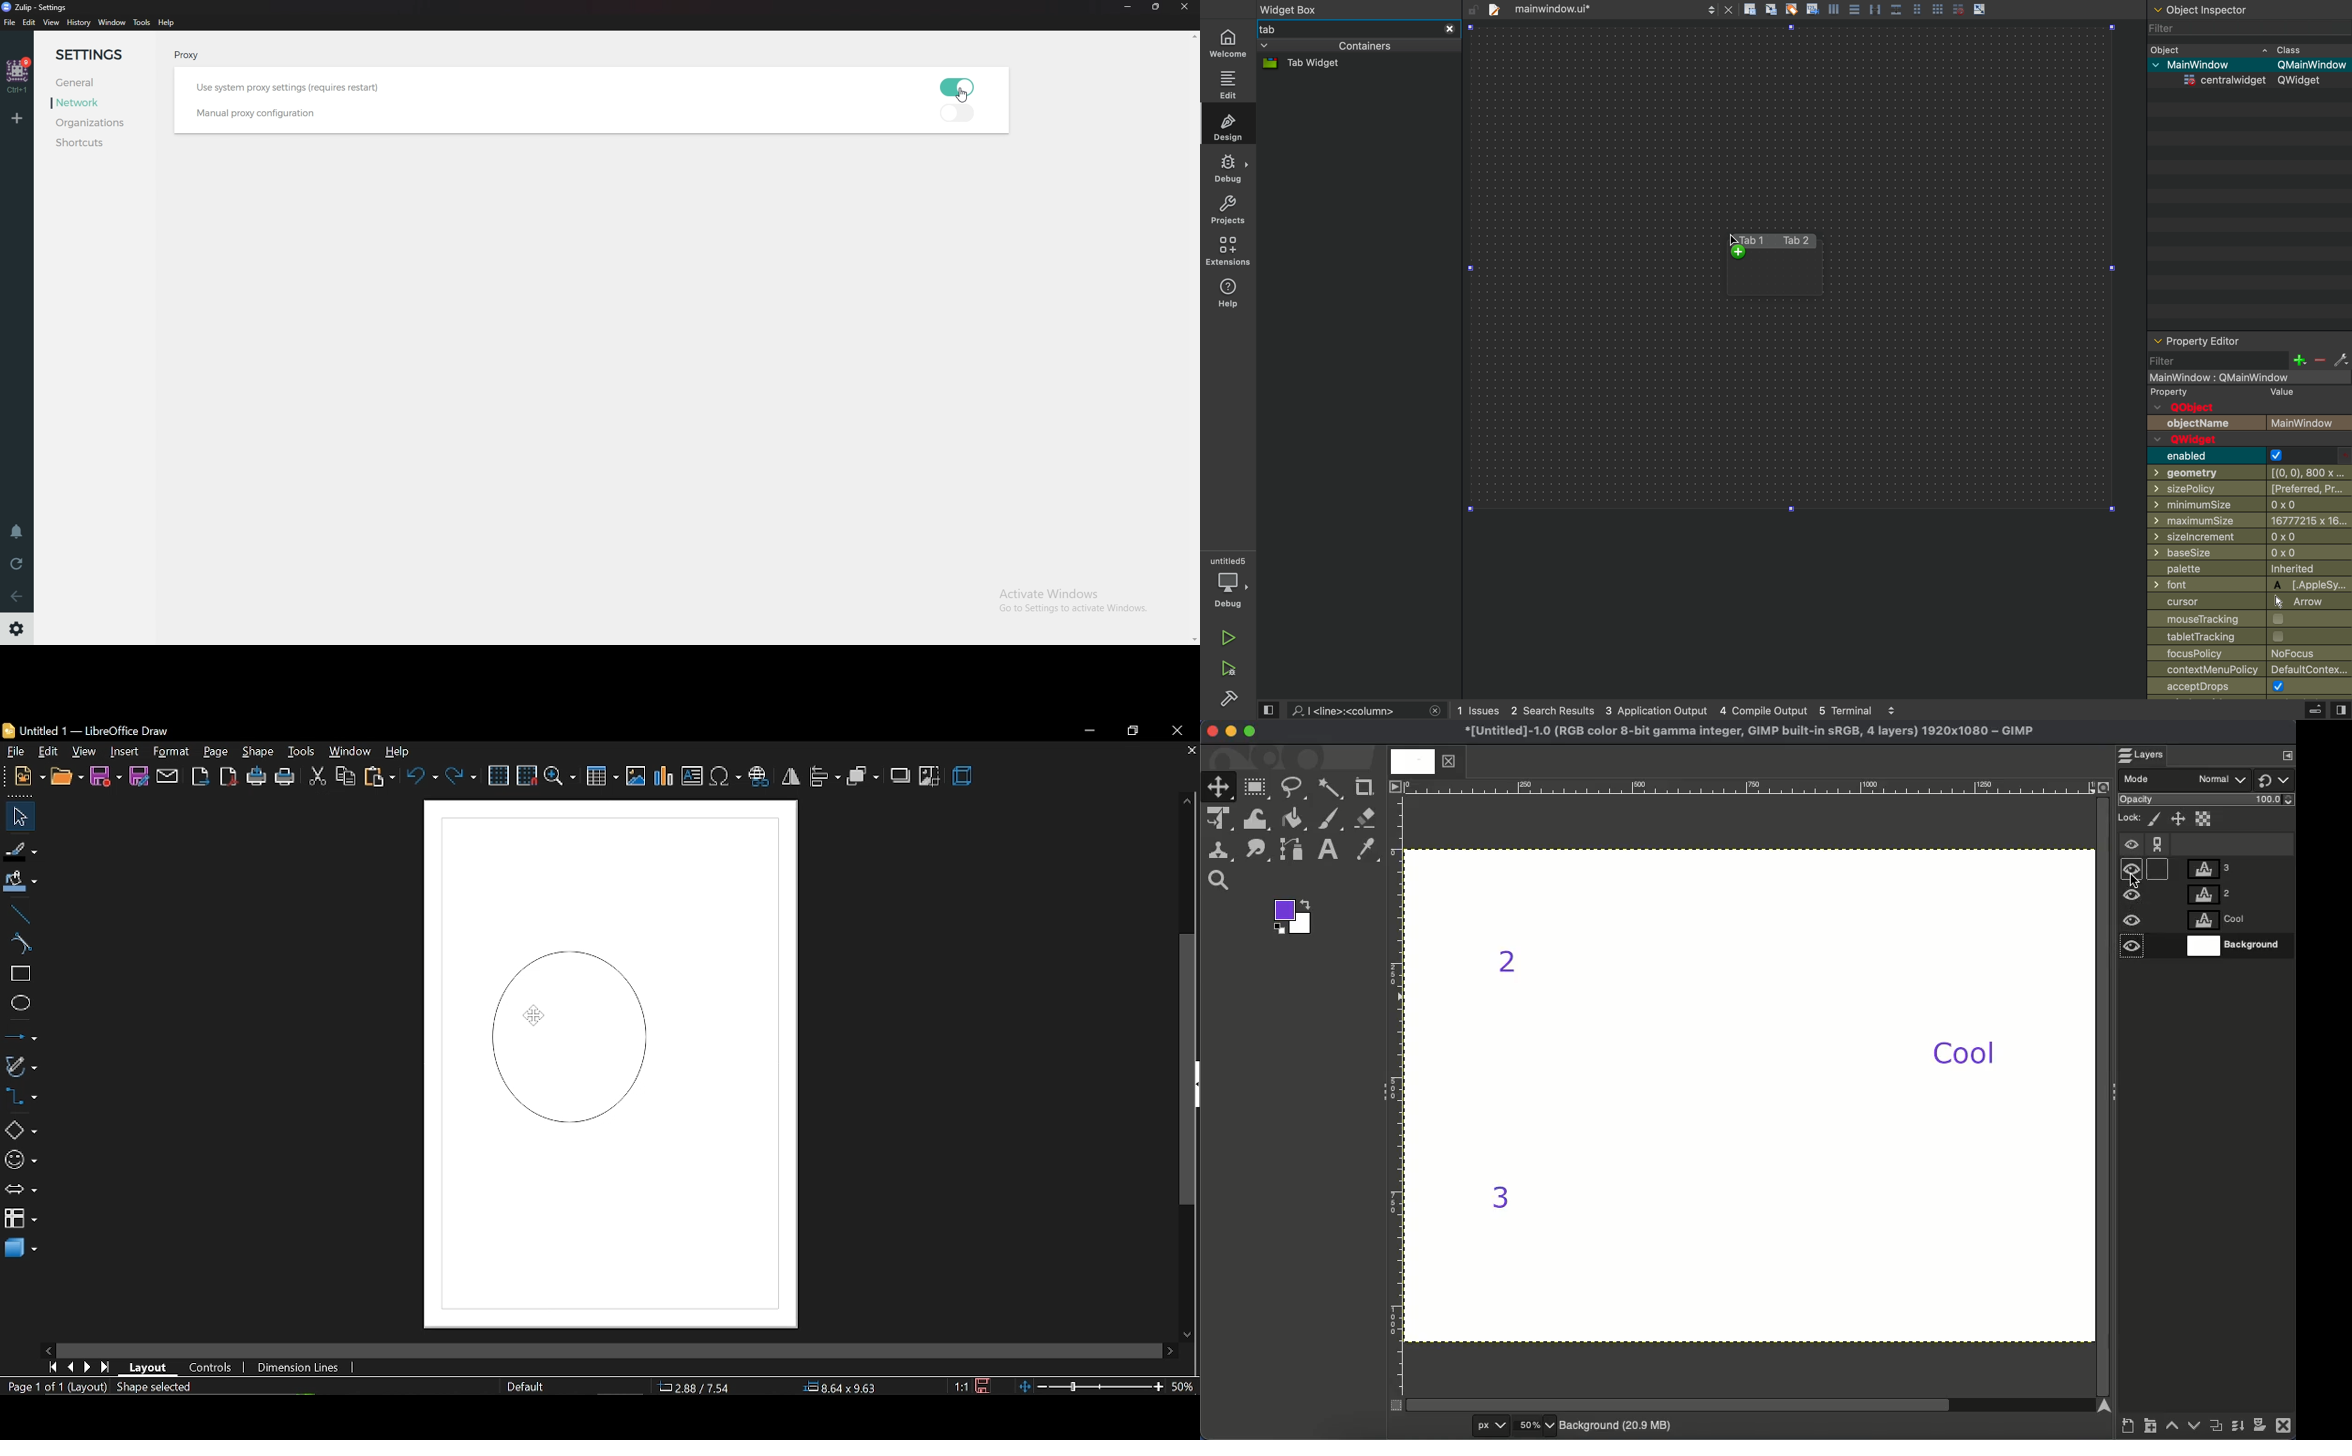 Image resolution: width=2352 pixels, height=1456 pixels. Describe the element at coordinates (97, 55) in the screenshot. I see `settings` at that location.